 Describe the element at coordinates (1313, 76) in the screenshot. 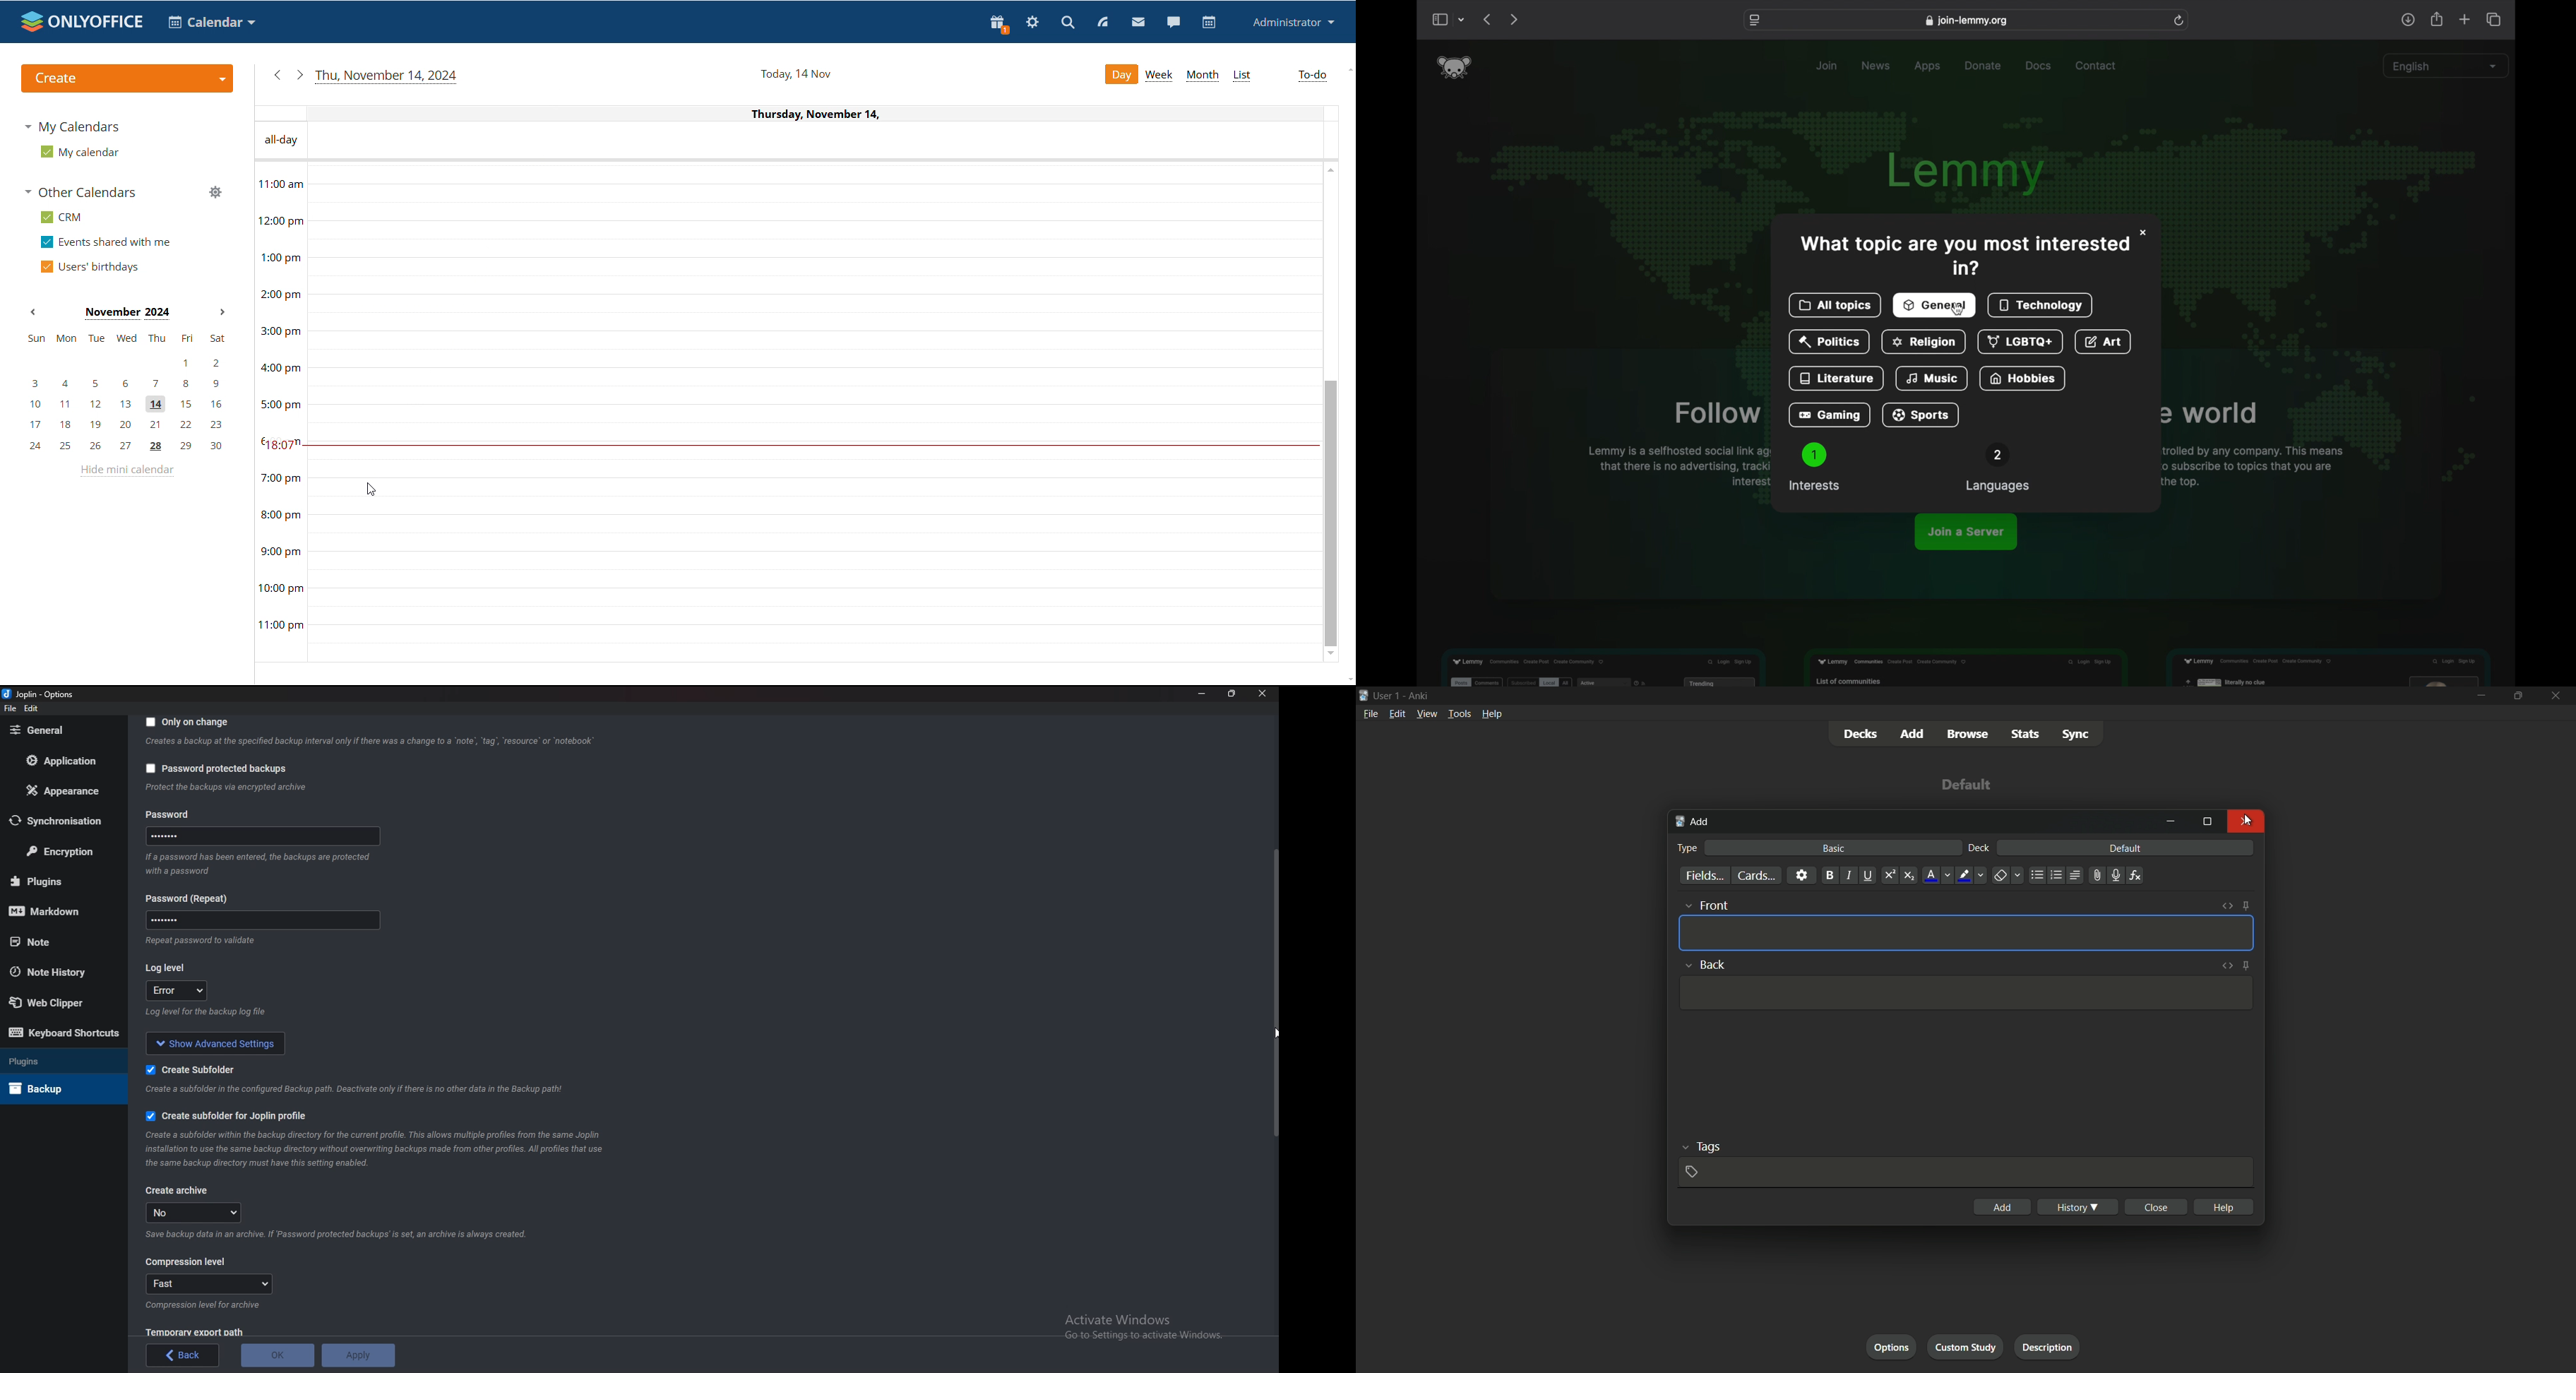

I see `to-do` at that location.